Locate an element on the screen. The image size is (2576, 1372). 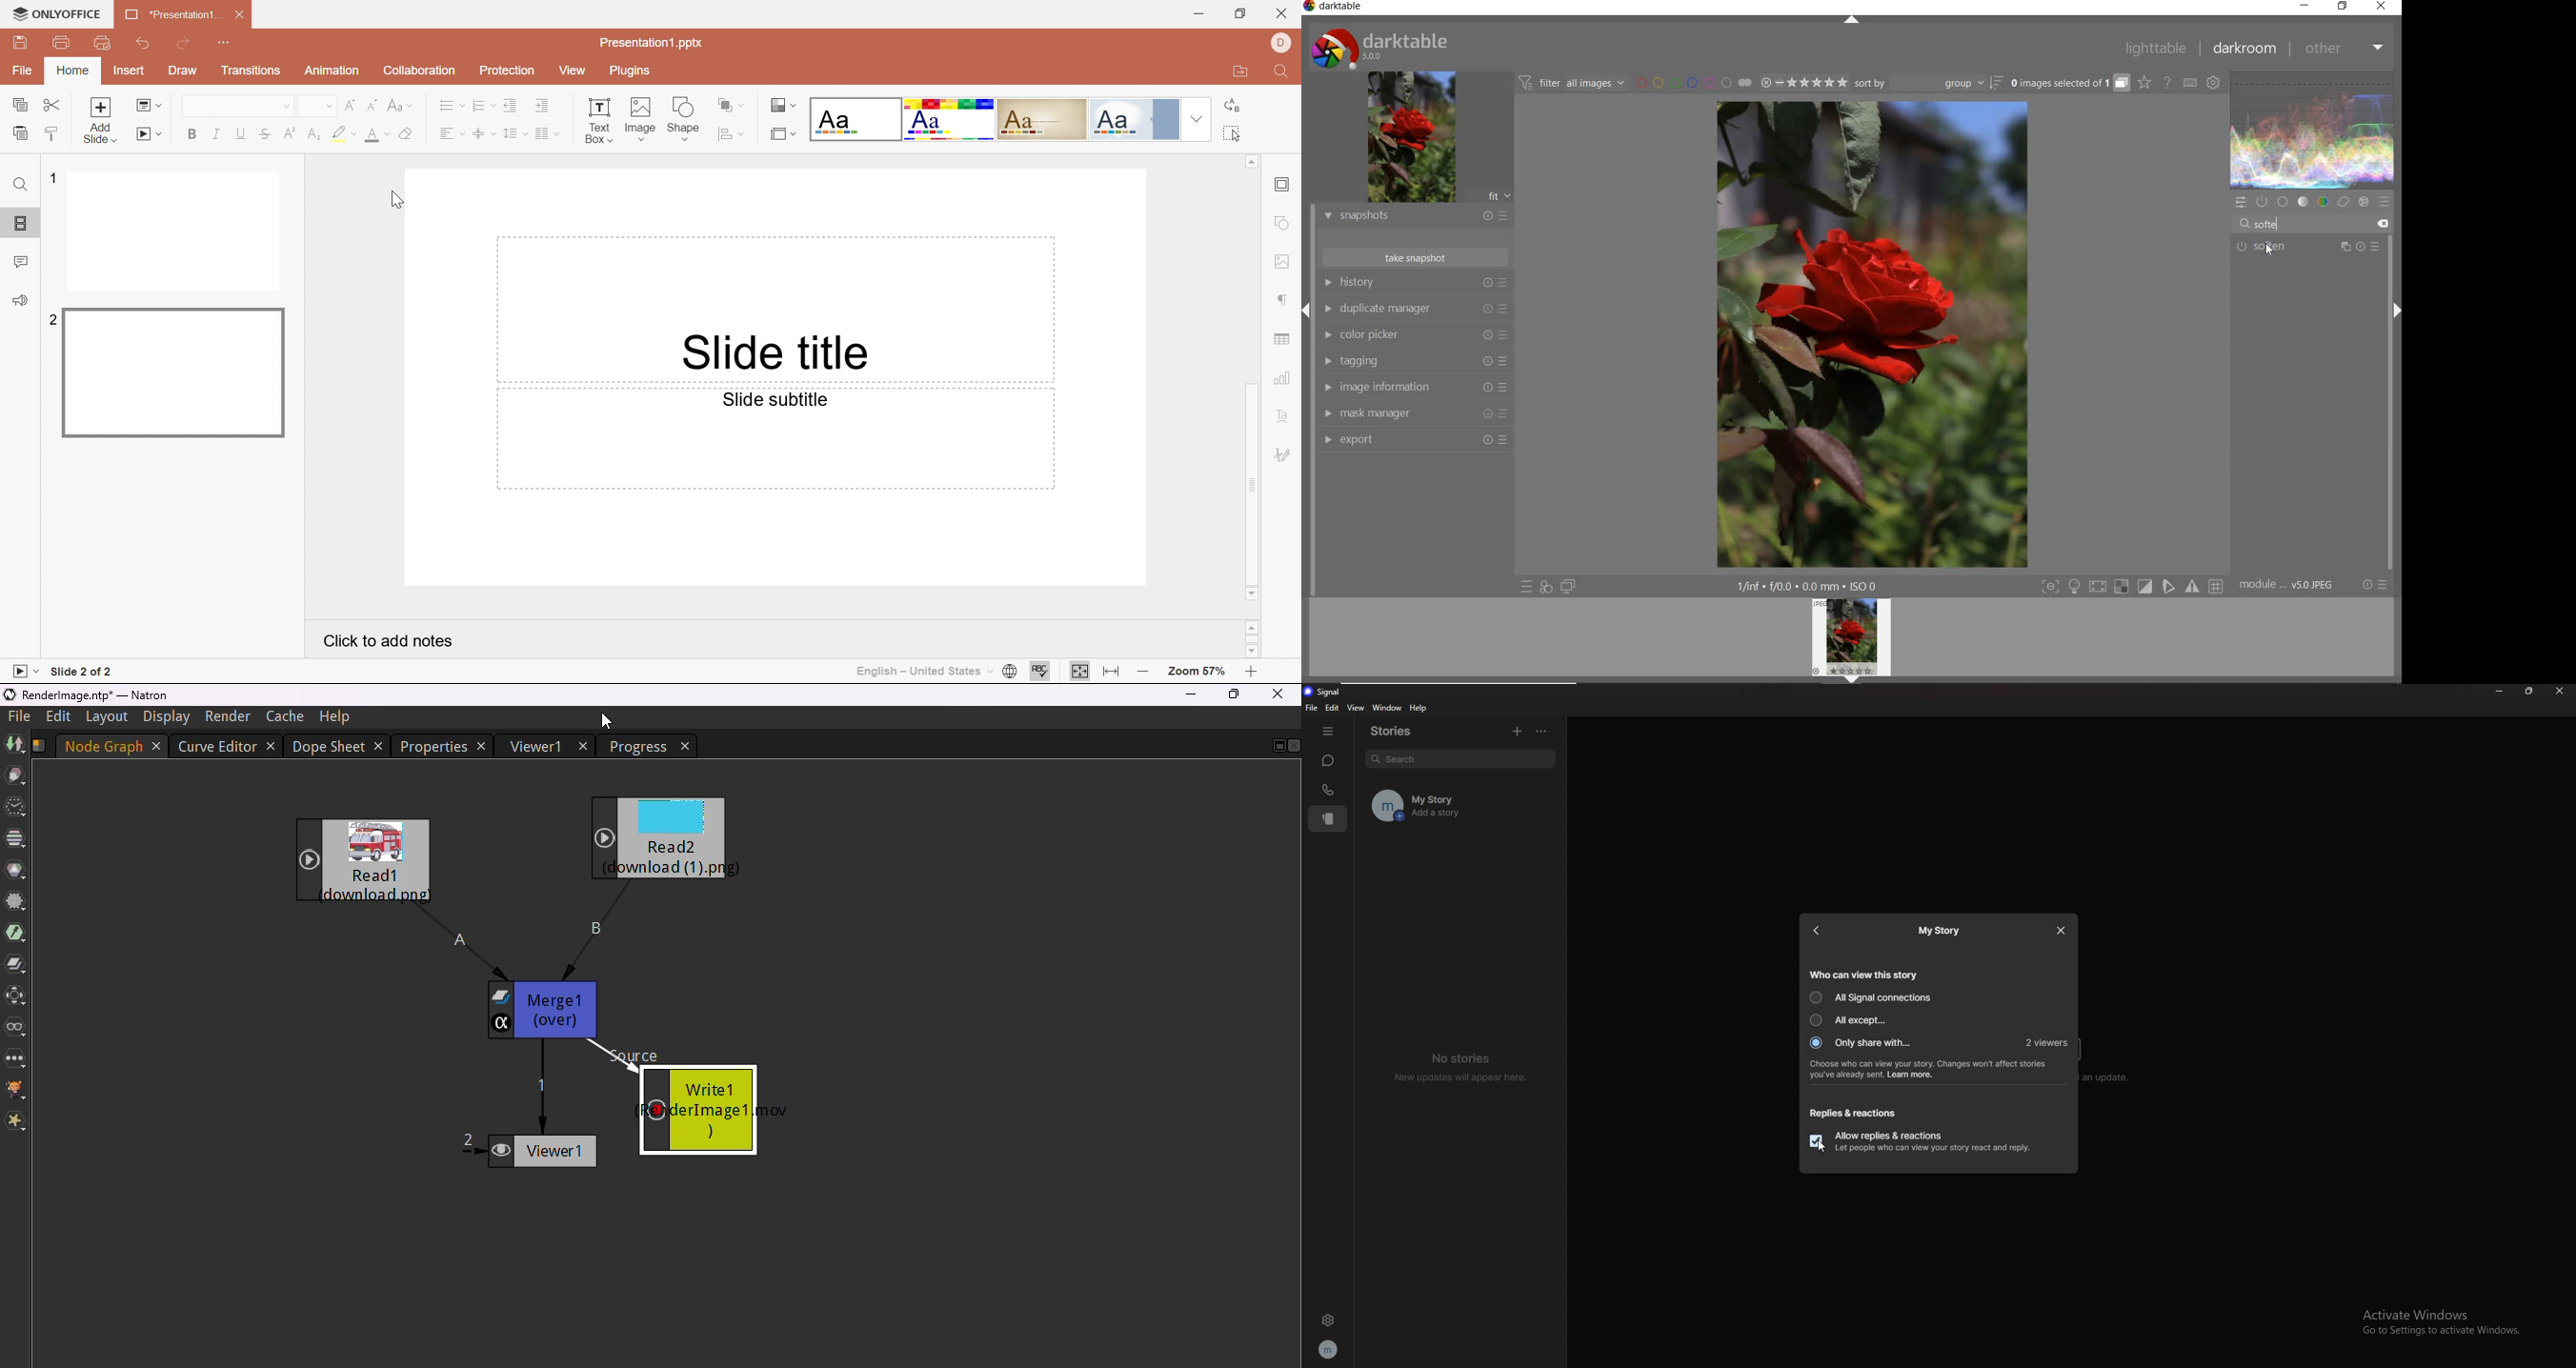
Spell Checking is located at coordinates (1040, 674).